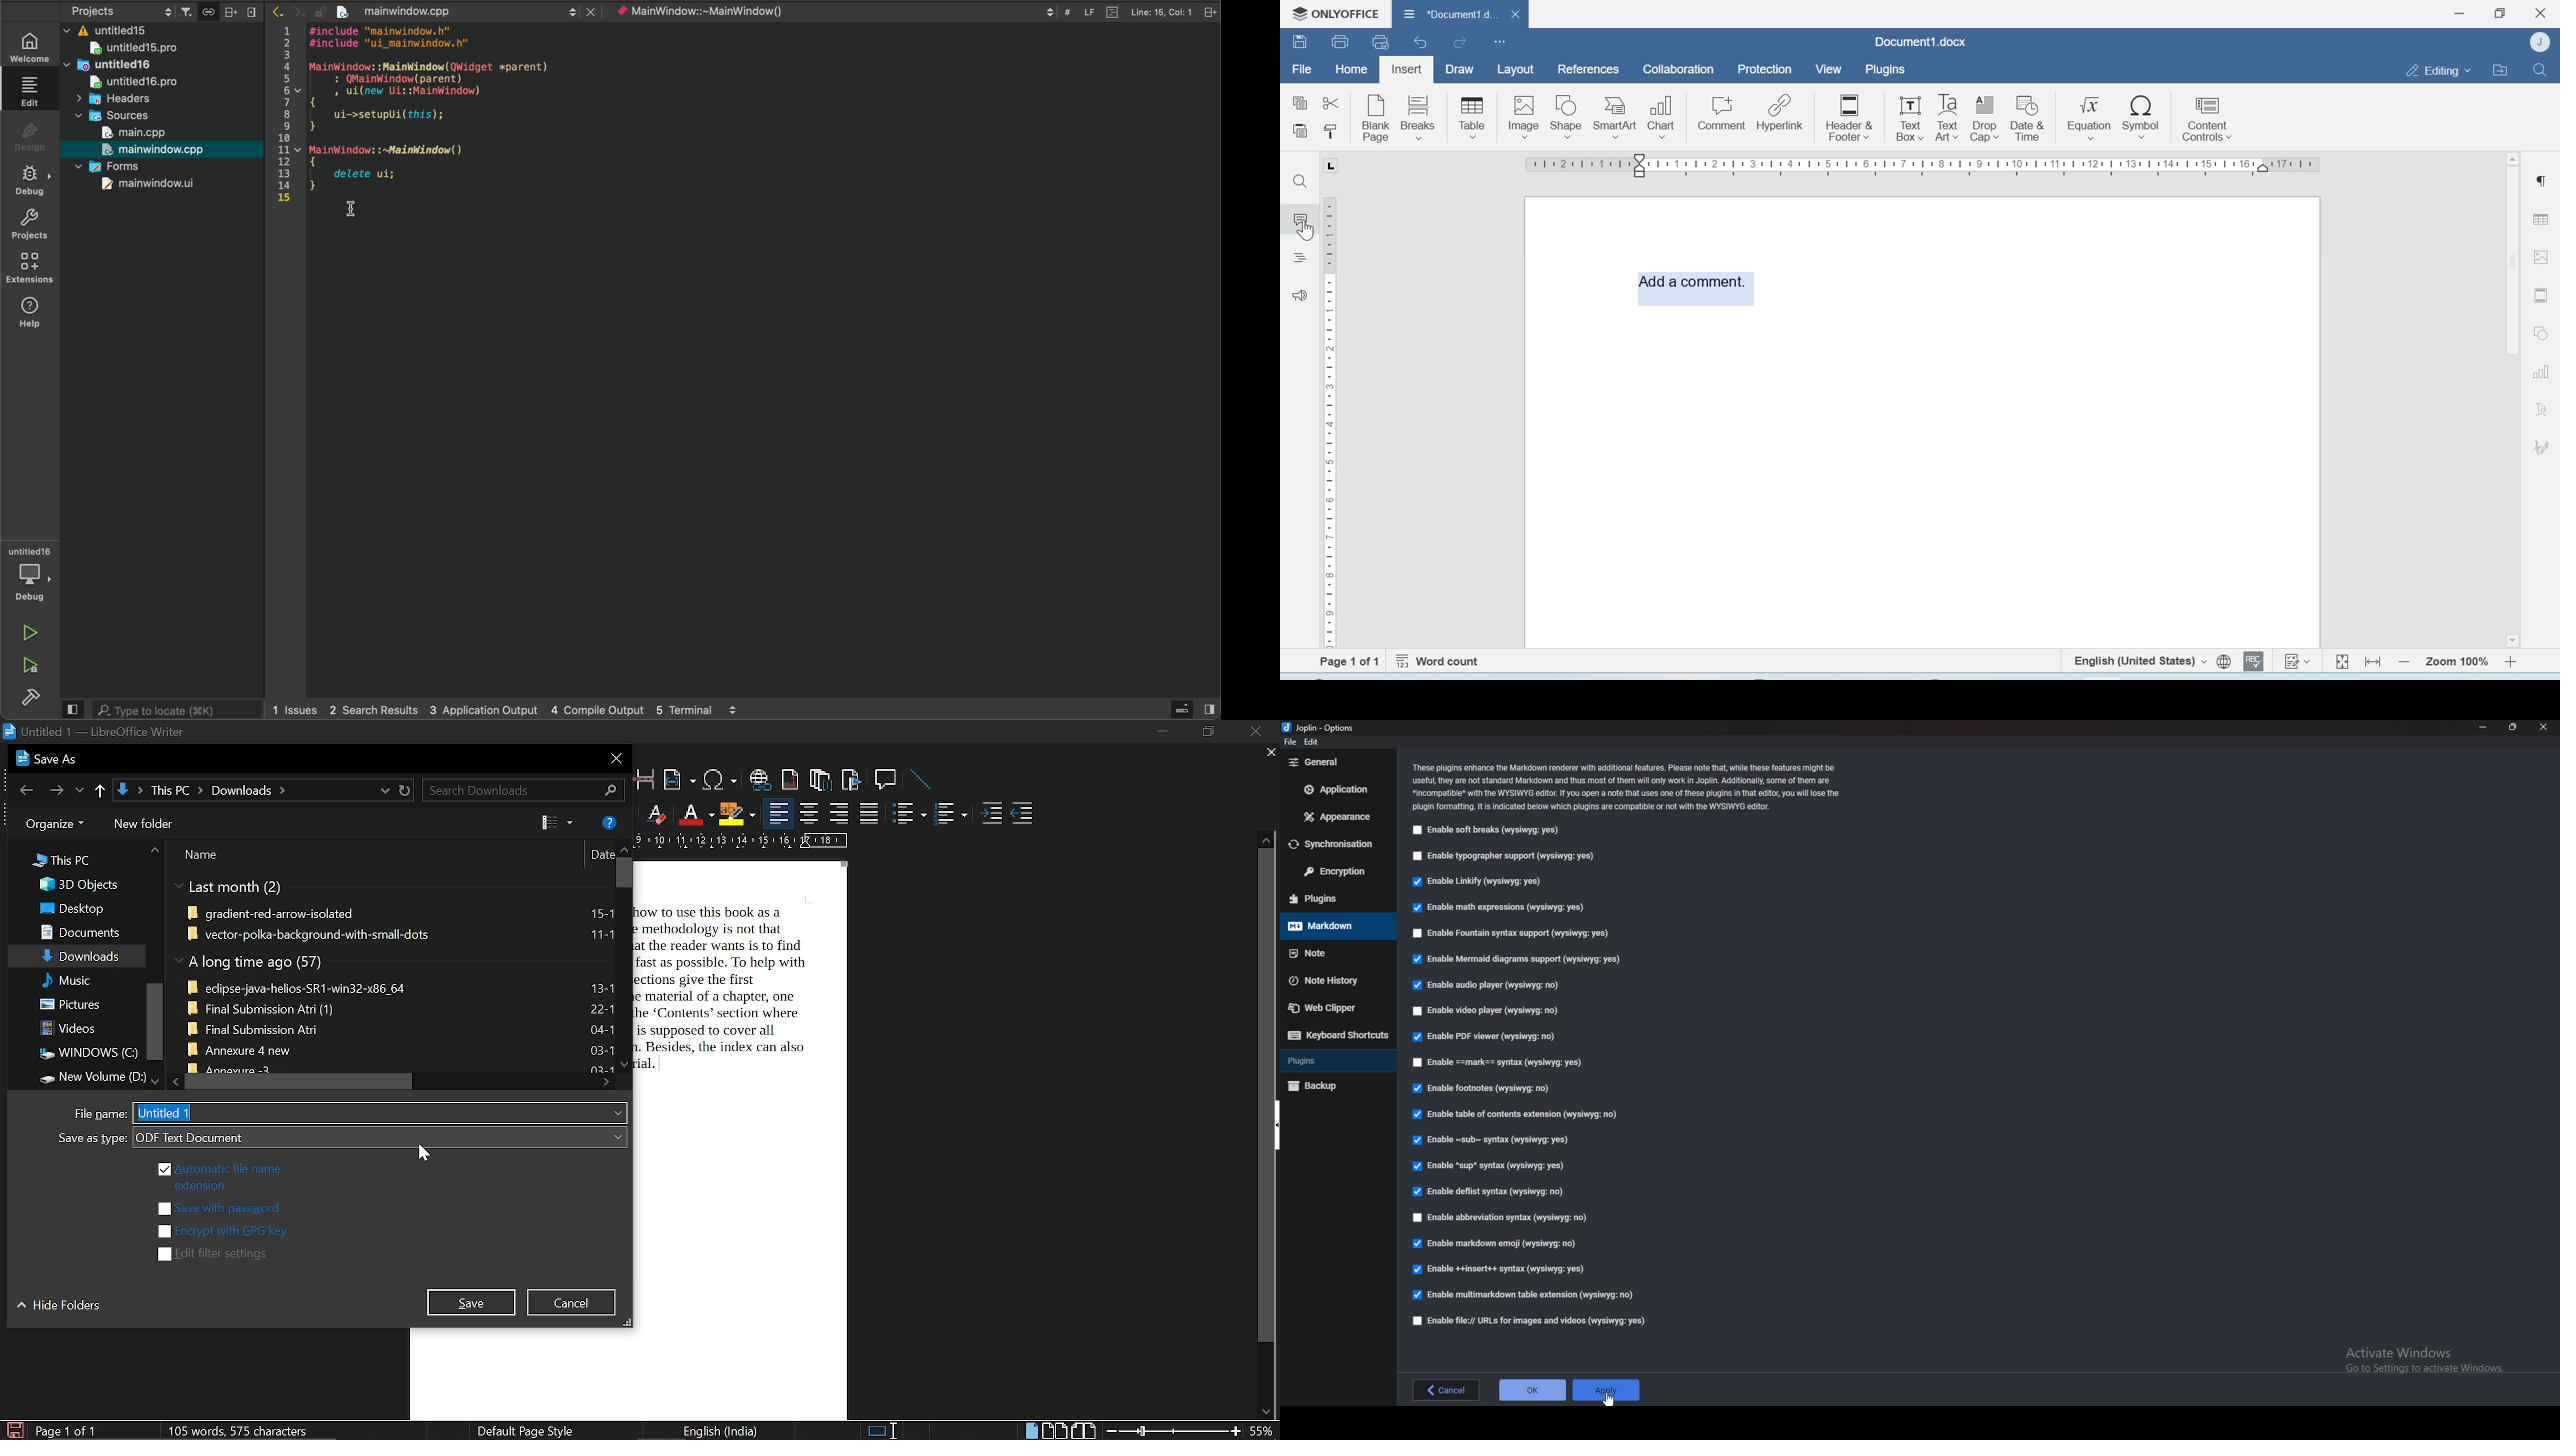 The image size is (2576, 1456). Describe the element at coordinates (1485, 1038) in the screenshot. I see `enable P D F viewer (wysiqyg:no)` at that location.